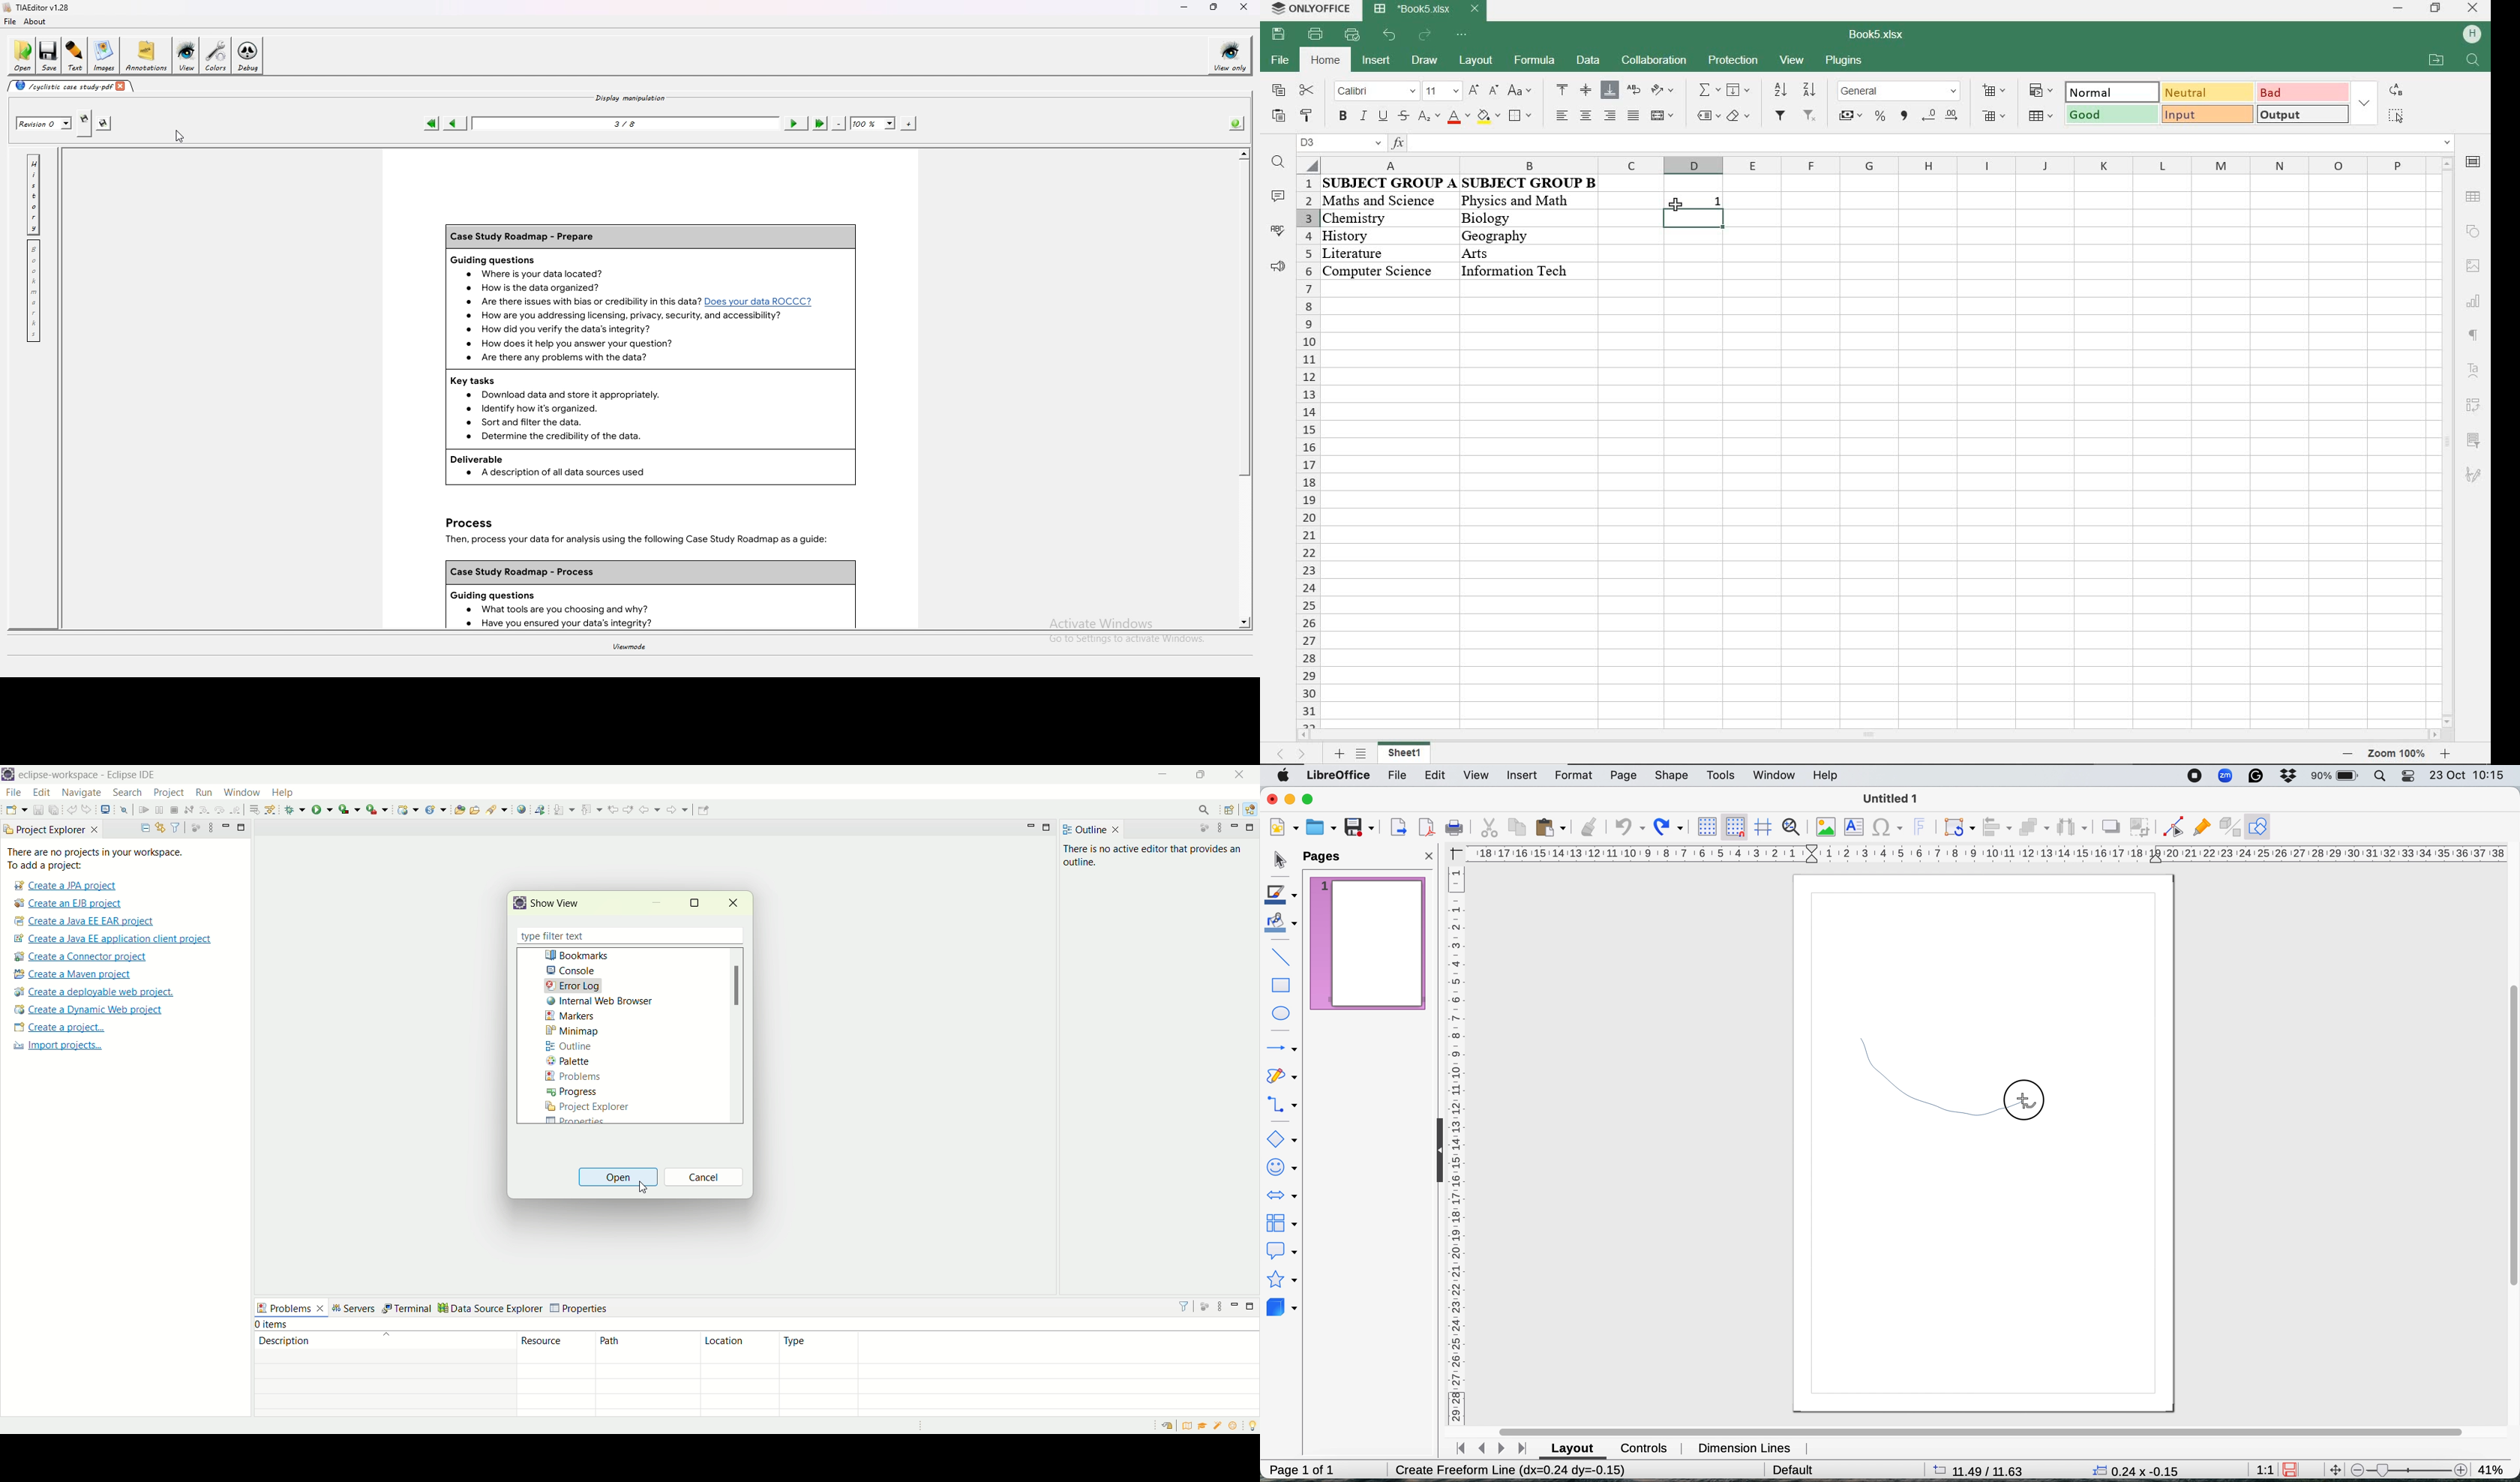 Image resolution: width=2520 pixels, height=1484 pixels. I want to click on copy, so click(1518, 828).